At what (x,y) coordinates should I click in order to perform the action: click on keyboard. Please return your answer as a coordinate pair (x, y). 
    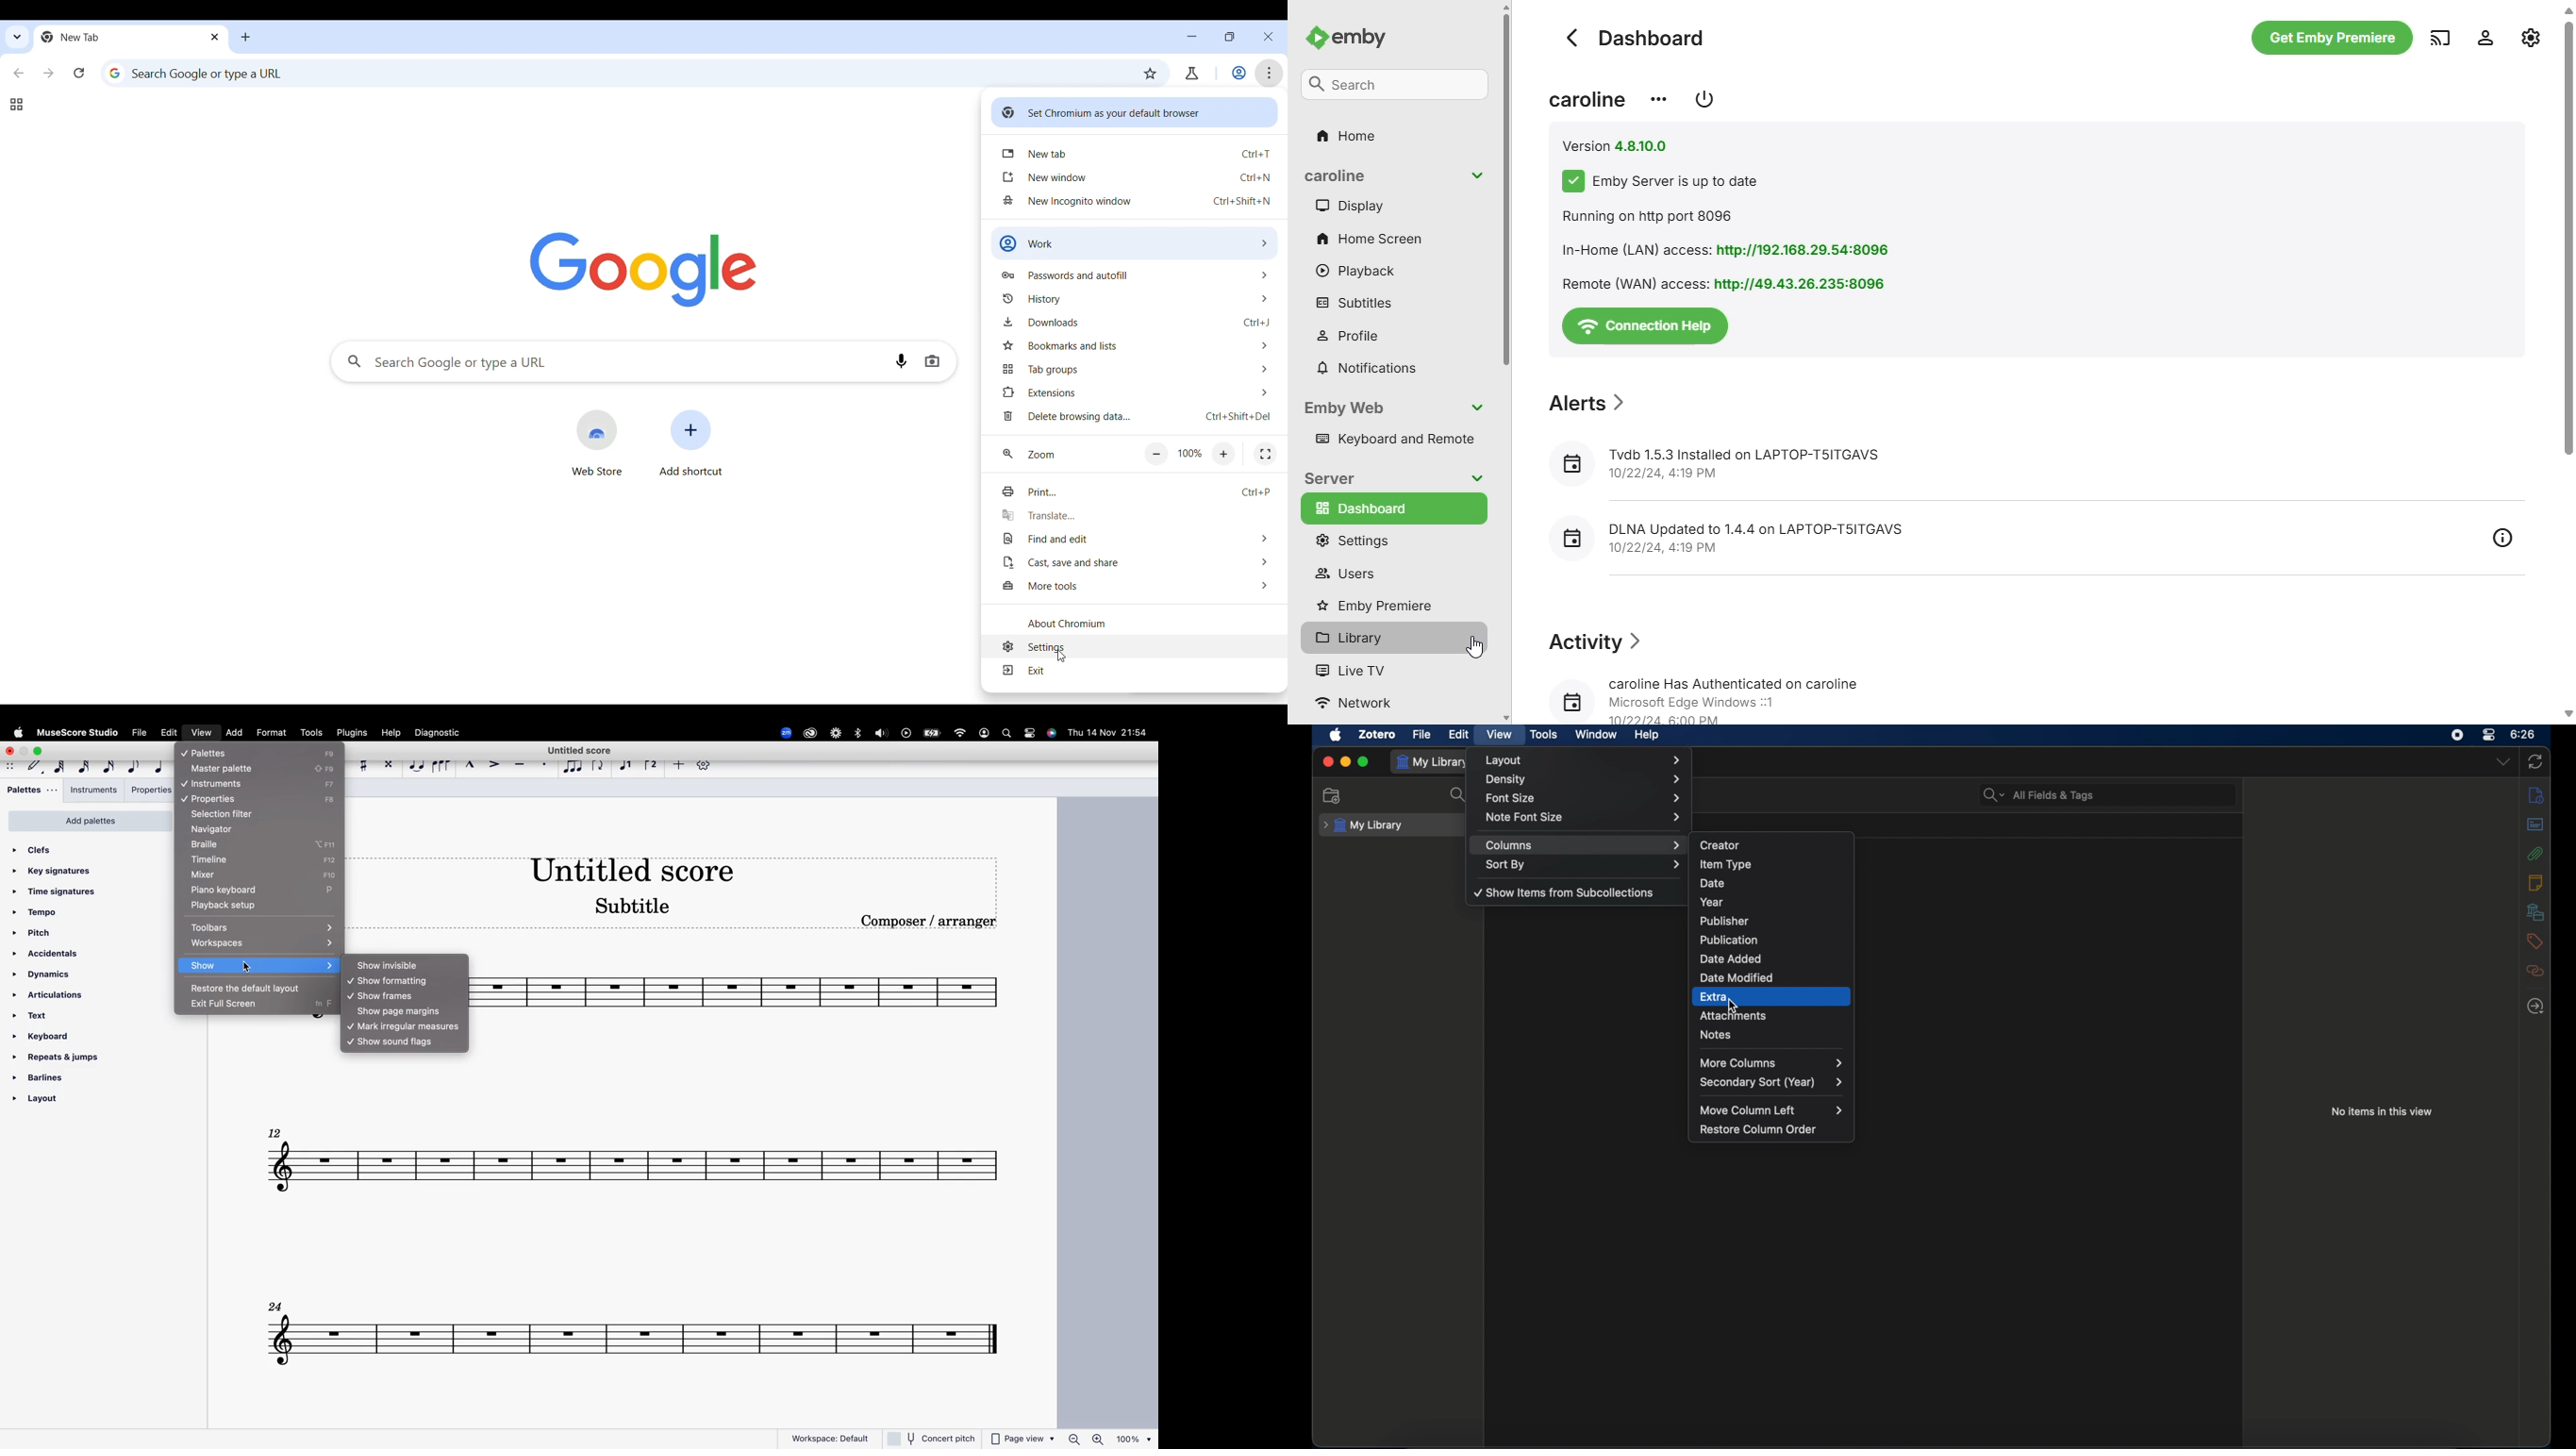
    Looking at the image, I should click on (54, 1036).